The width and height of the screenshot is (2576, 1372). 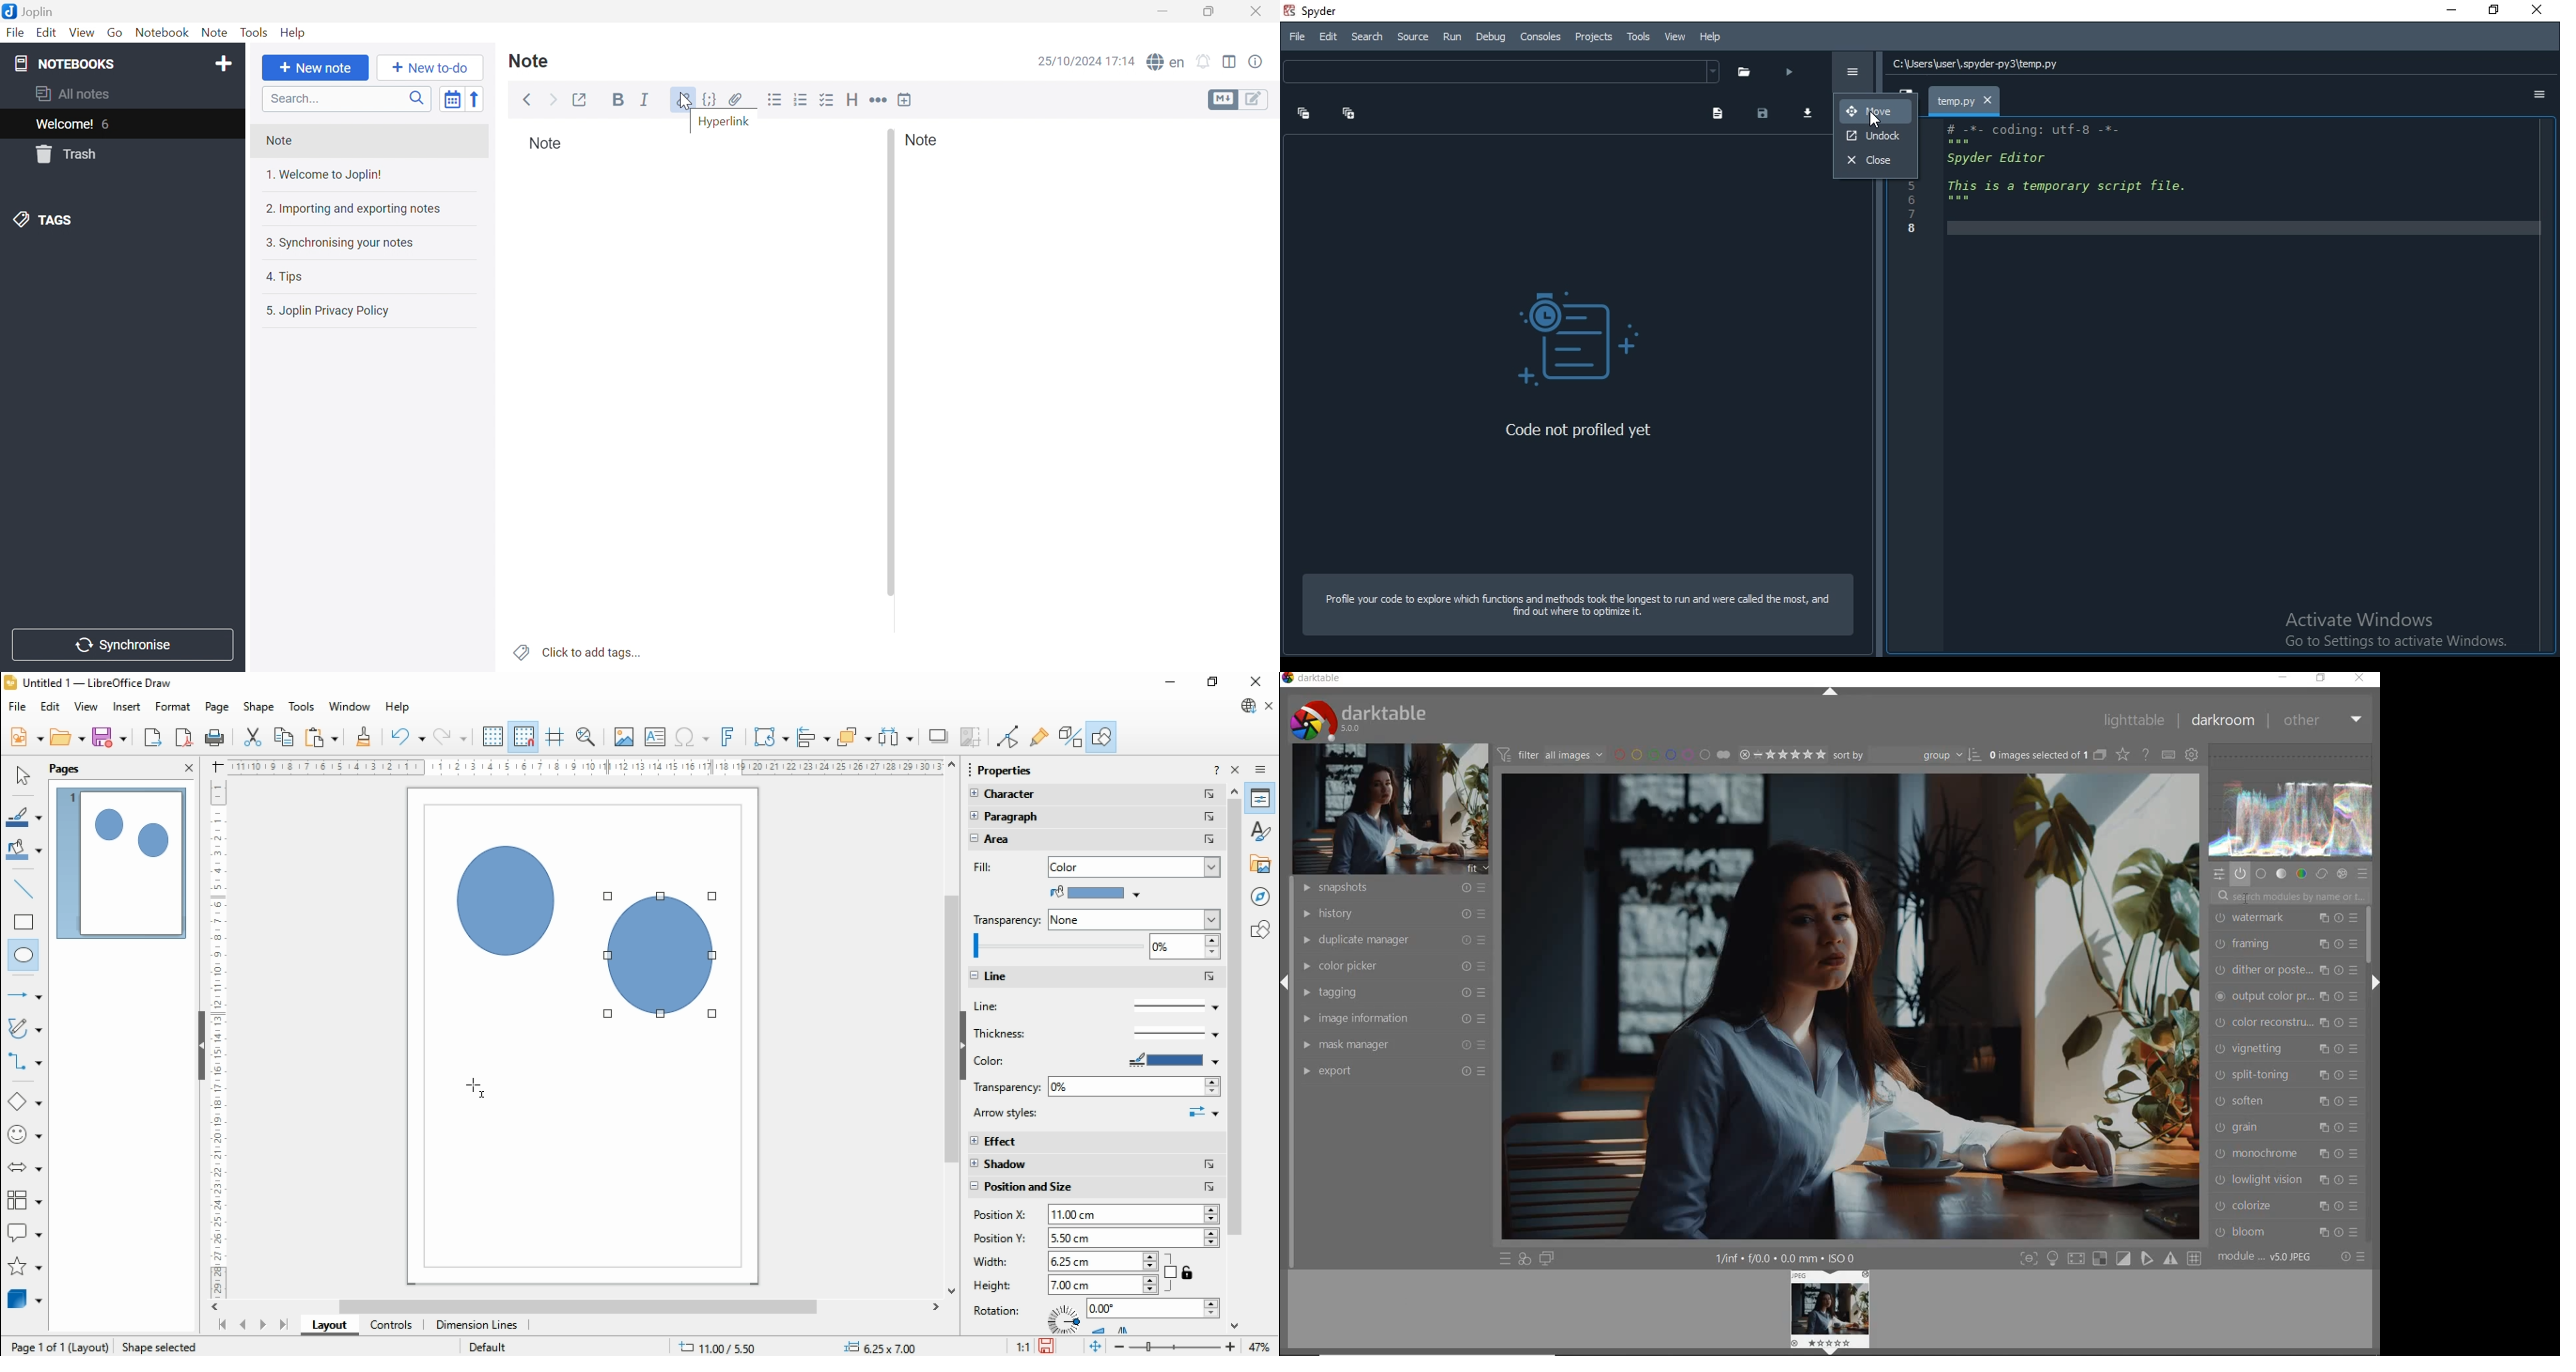 What do you see at coordinates (728, 736) in the screenshot?
I see `insert fontwork text` at bounding box center [728, 736].